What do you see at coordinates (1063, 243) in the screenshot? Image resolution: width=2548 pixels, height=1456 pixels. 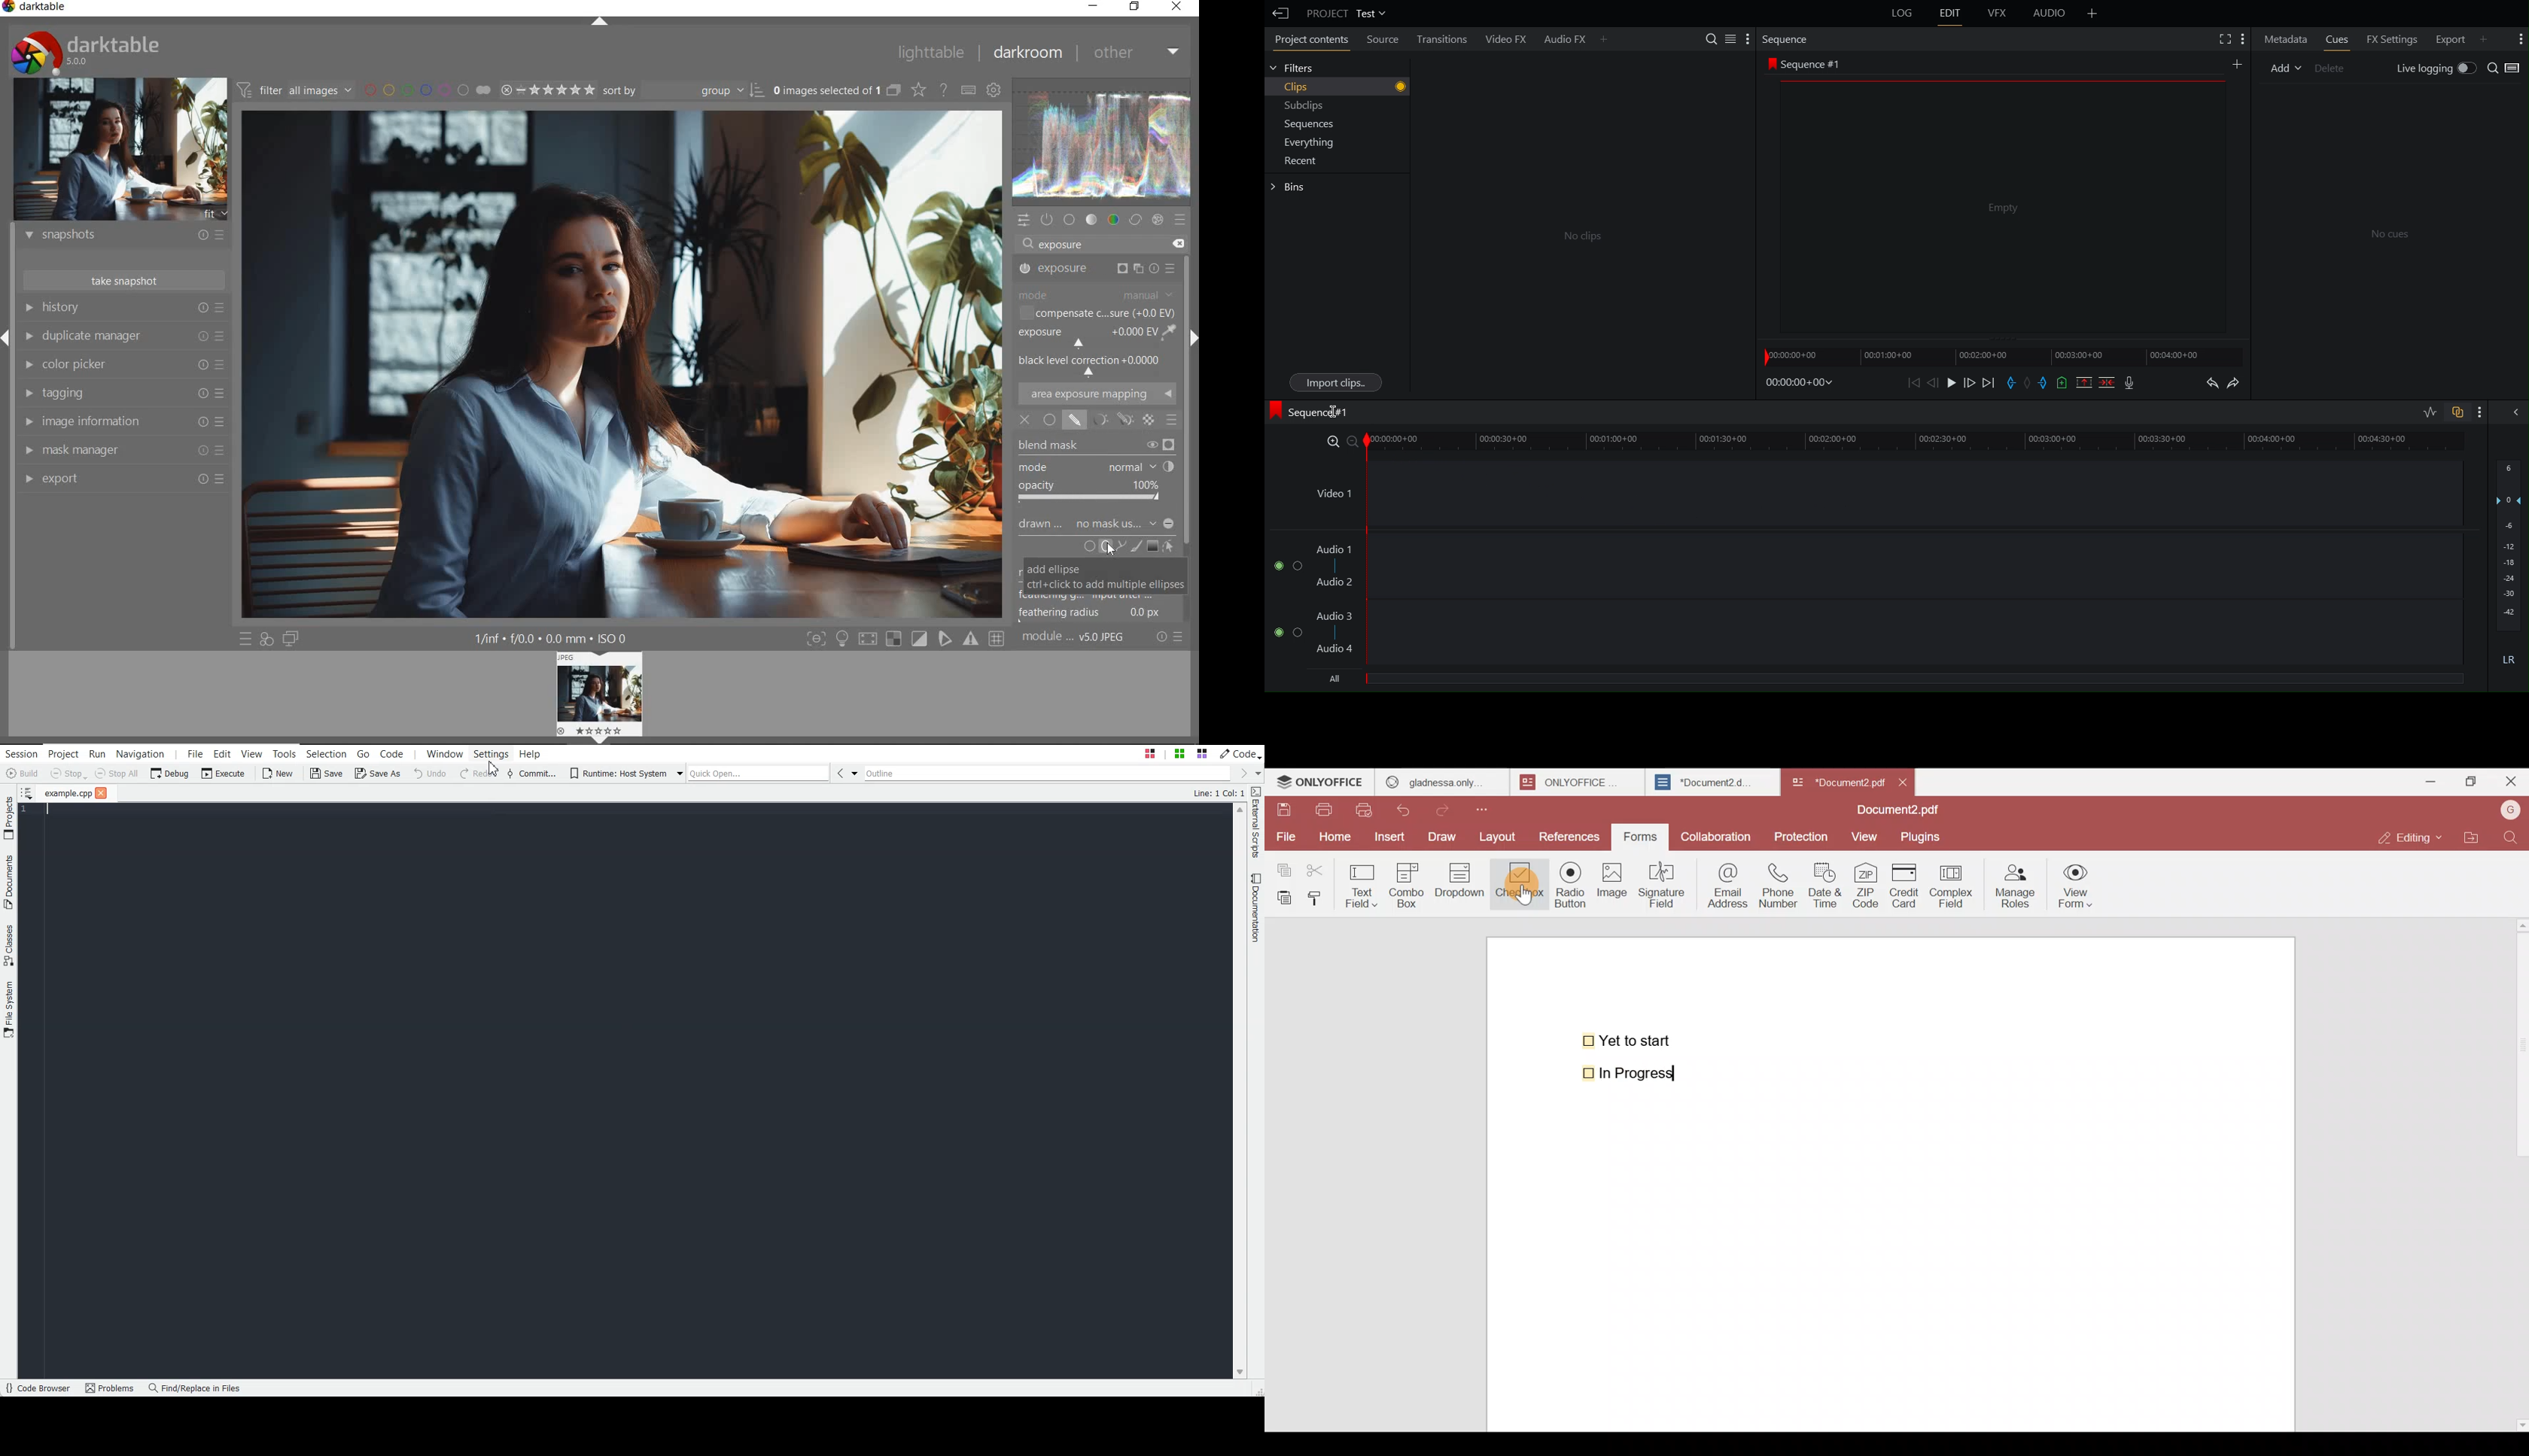 I see `exposure` at bounding box center [1063, 243].